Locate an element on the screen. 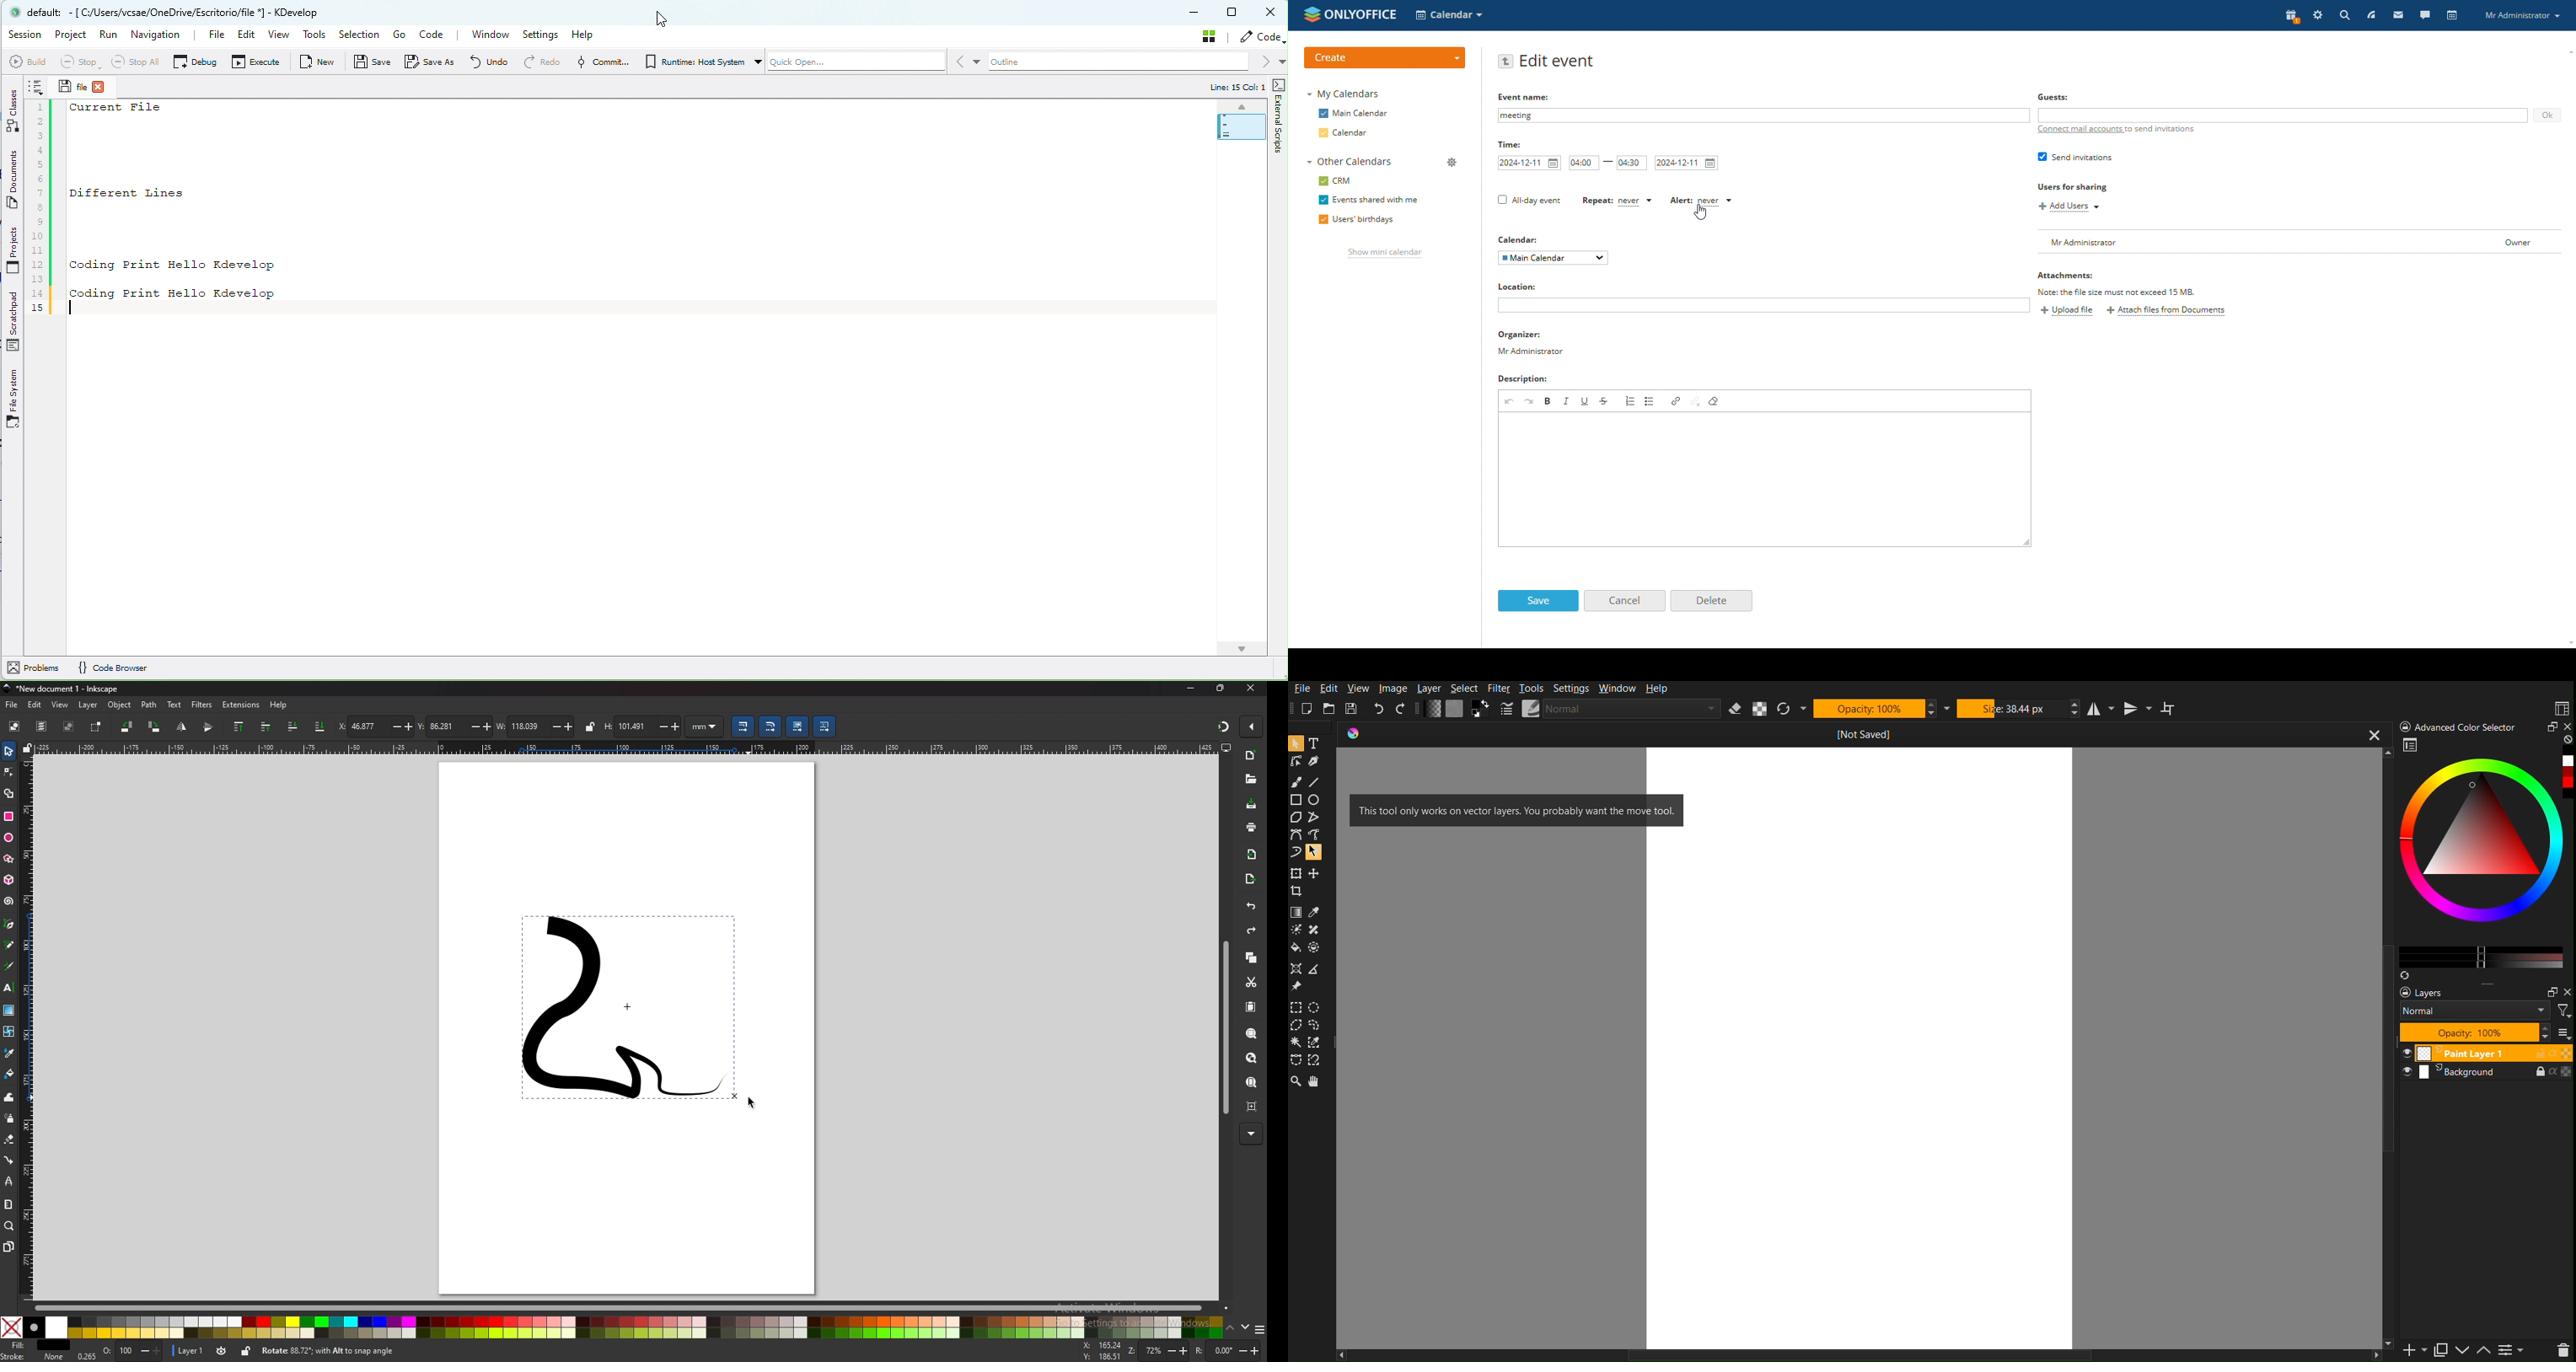 The width and height of the screenshot is (2576, 1372). Save is located at coordinates (63, 85).